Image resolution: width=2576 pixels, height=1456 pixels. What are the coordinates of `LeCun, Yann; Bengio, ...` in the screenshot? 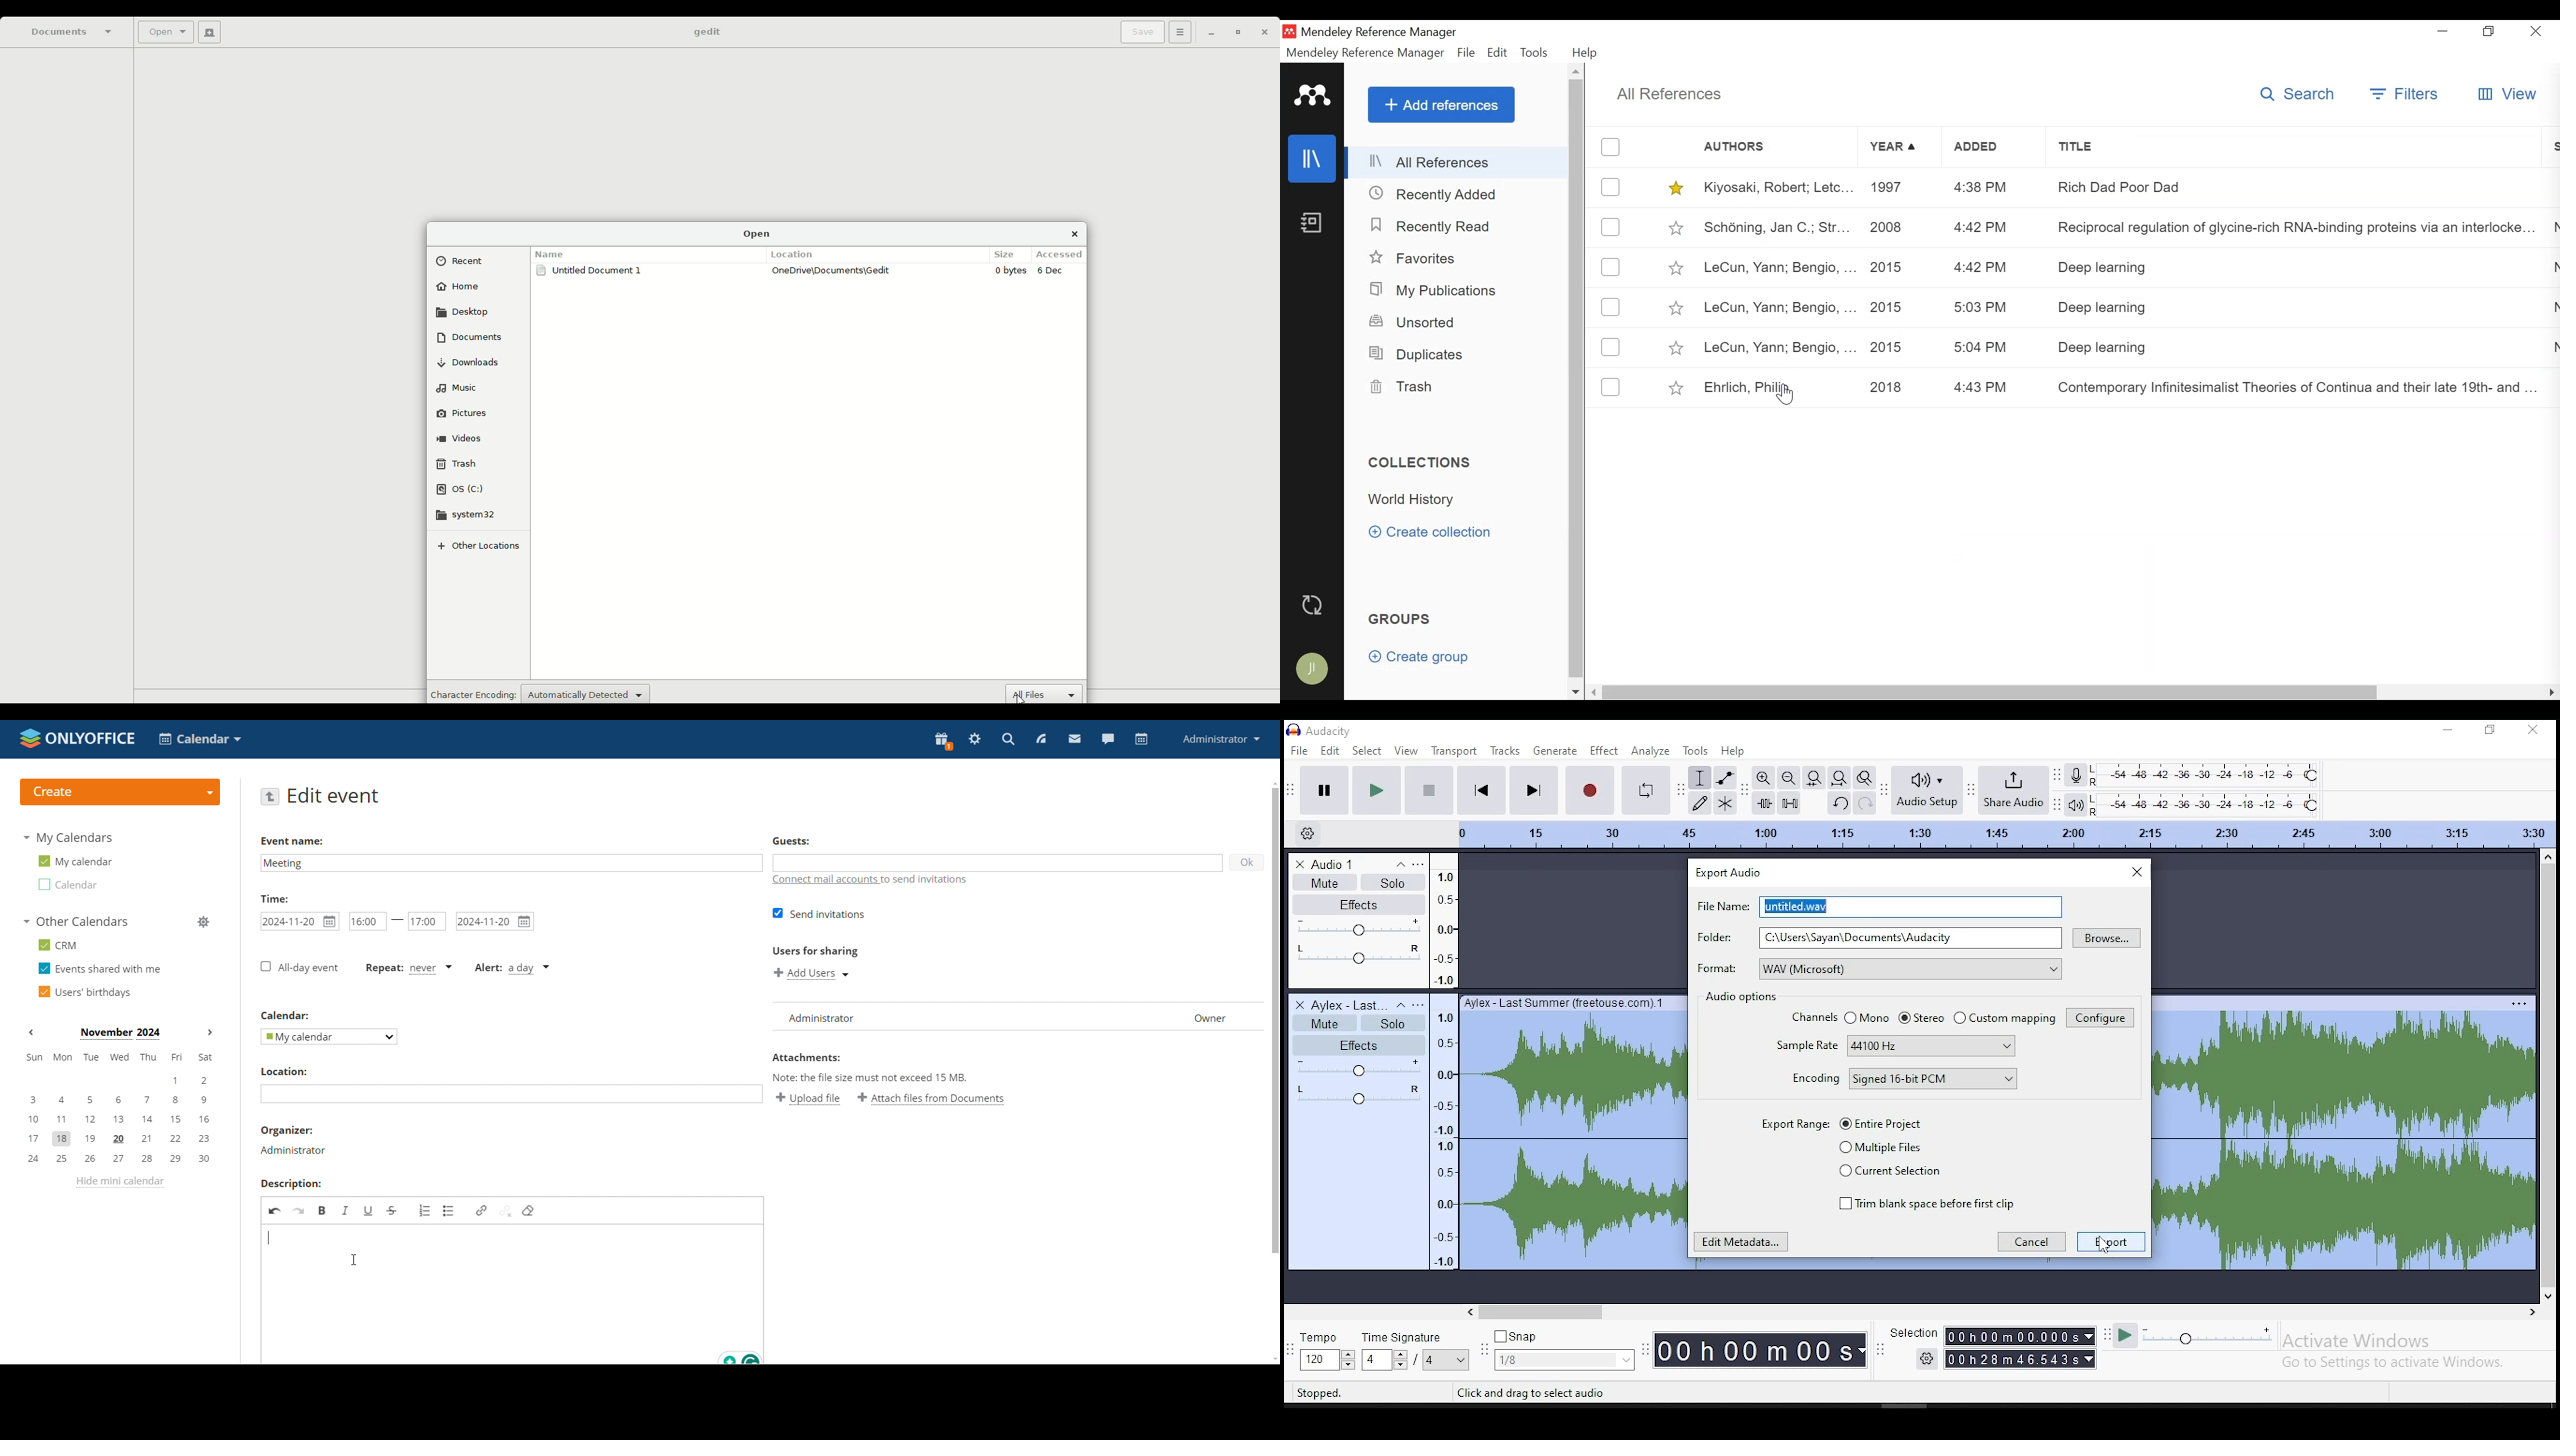 It's located at (1779, 346).